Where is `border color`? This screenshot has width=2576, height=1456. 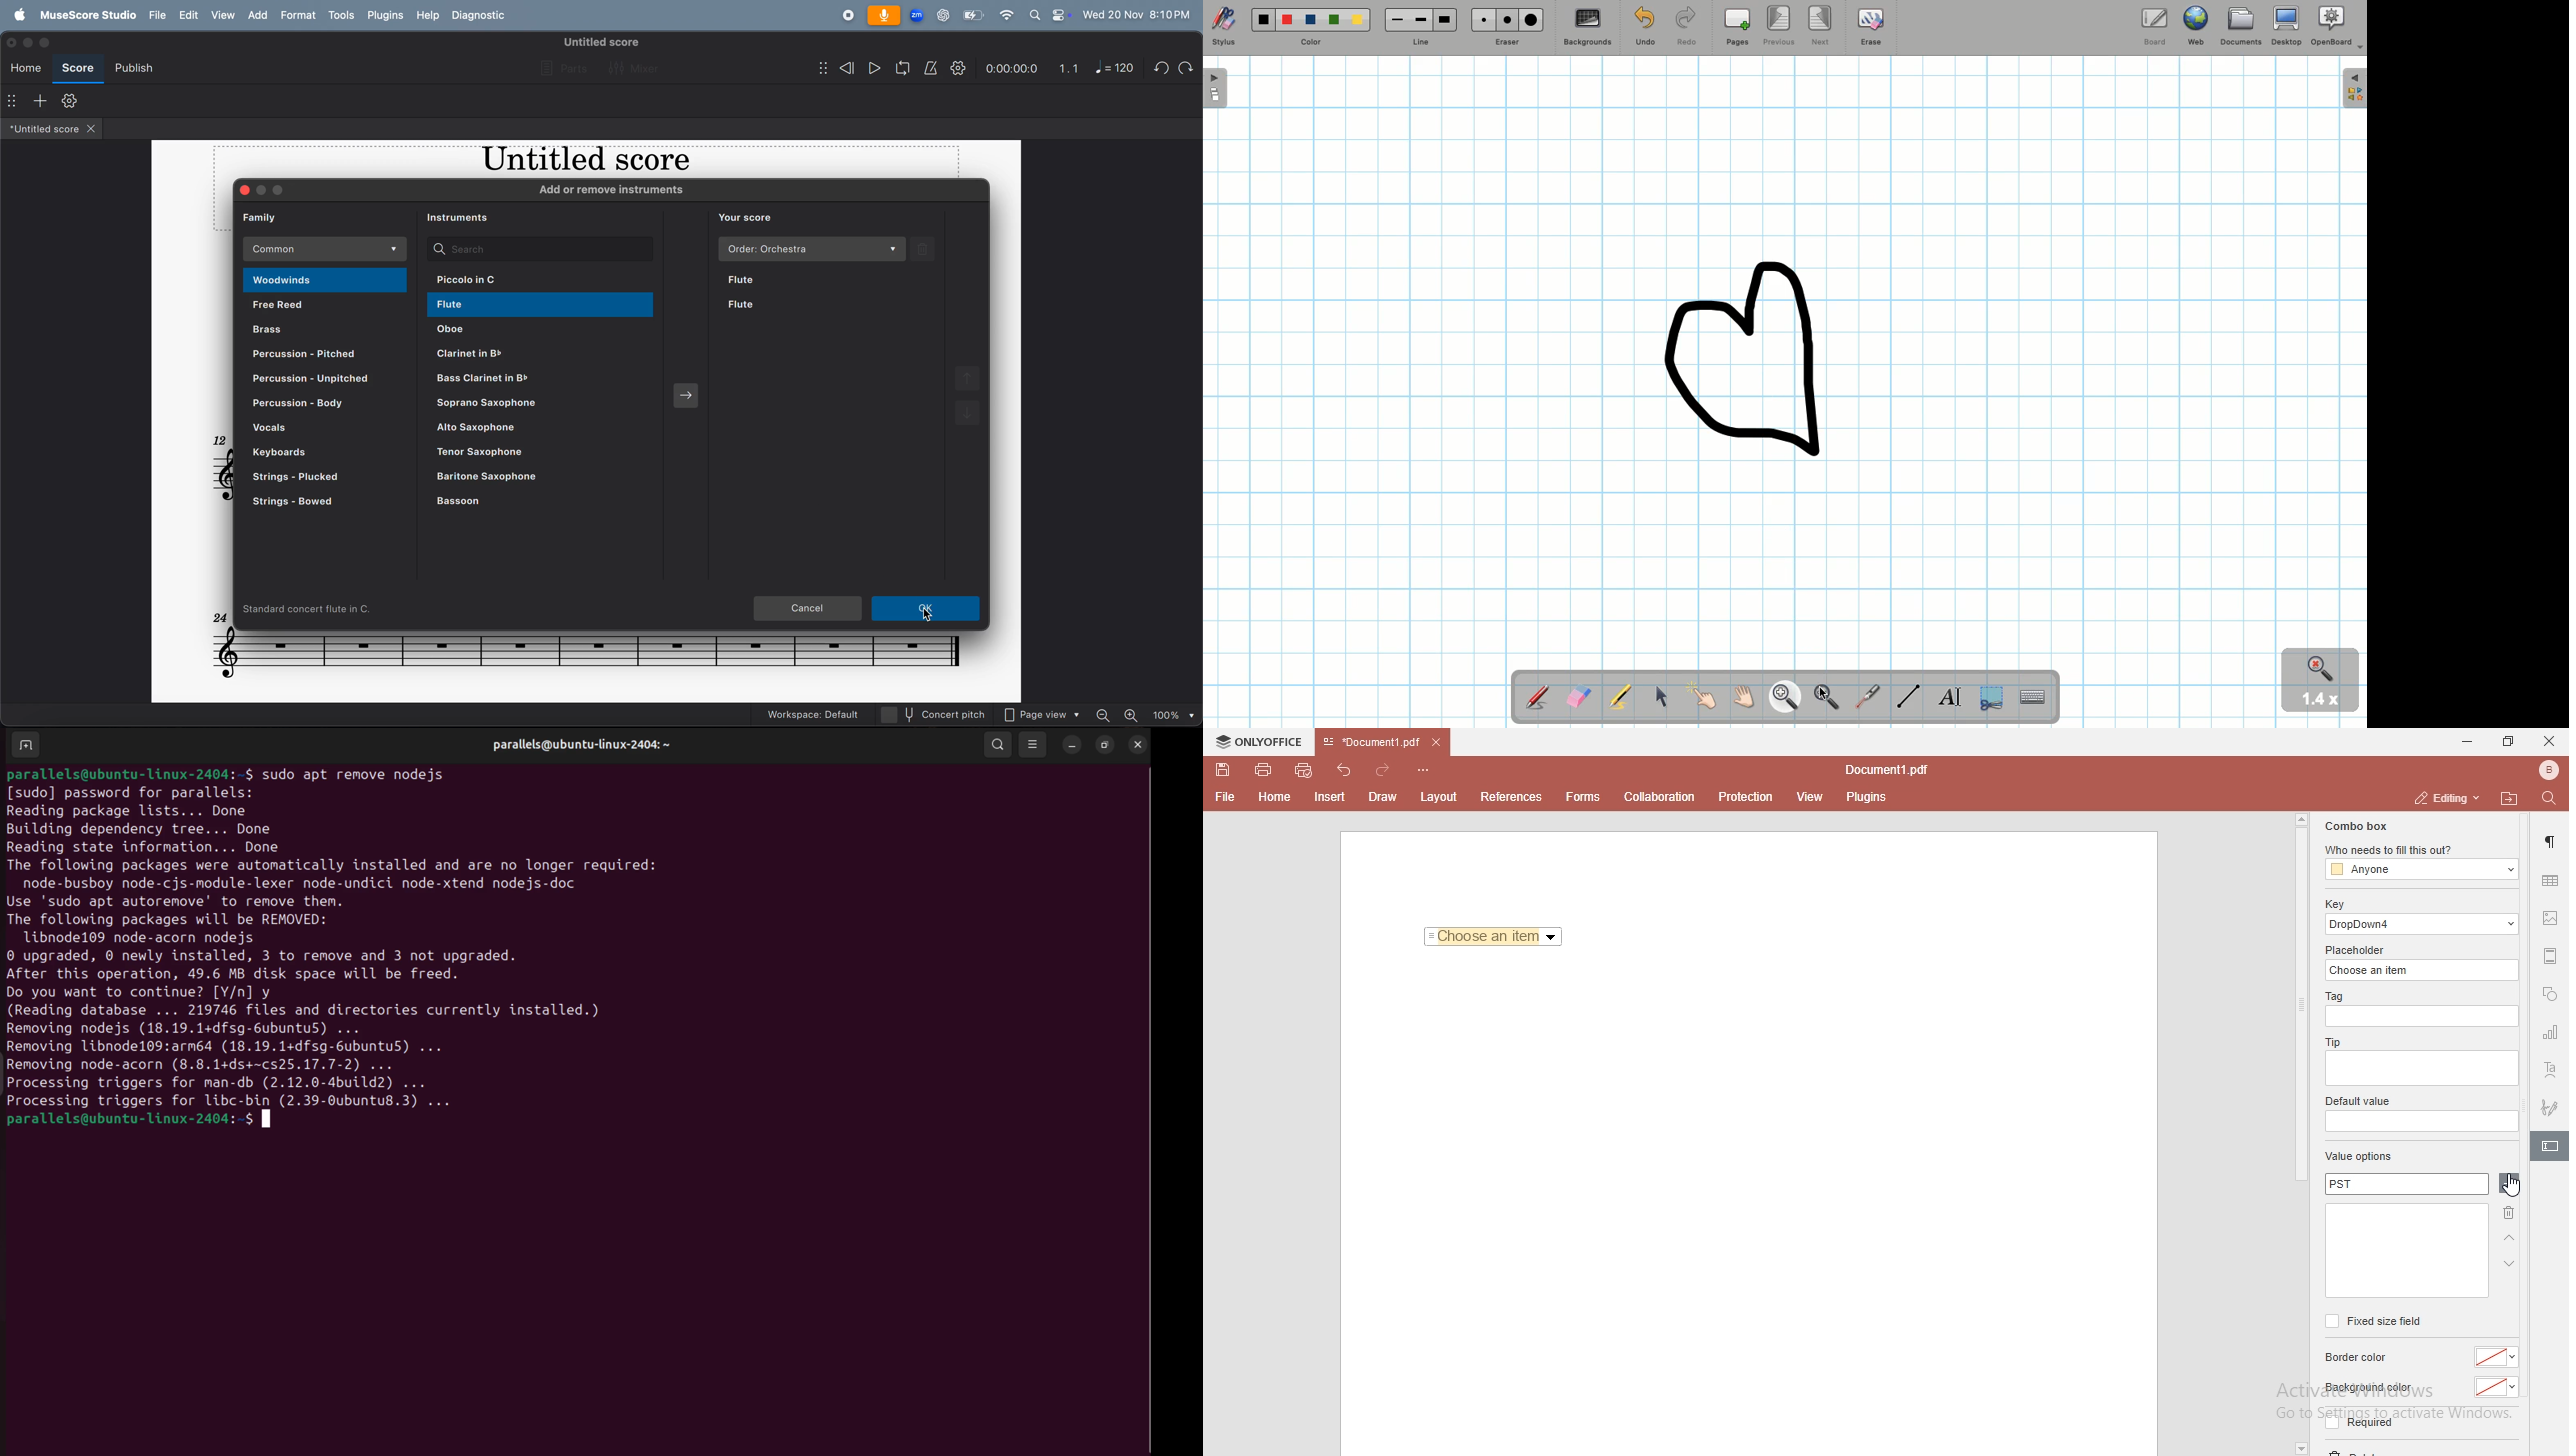 border color is located at coordinates (2359, 1358).